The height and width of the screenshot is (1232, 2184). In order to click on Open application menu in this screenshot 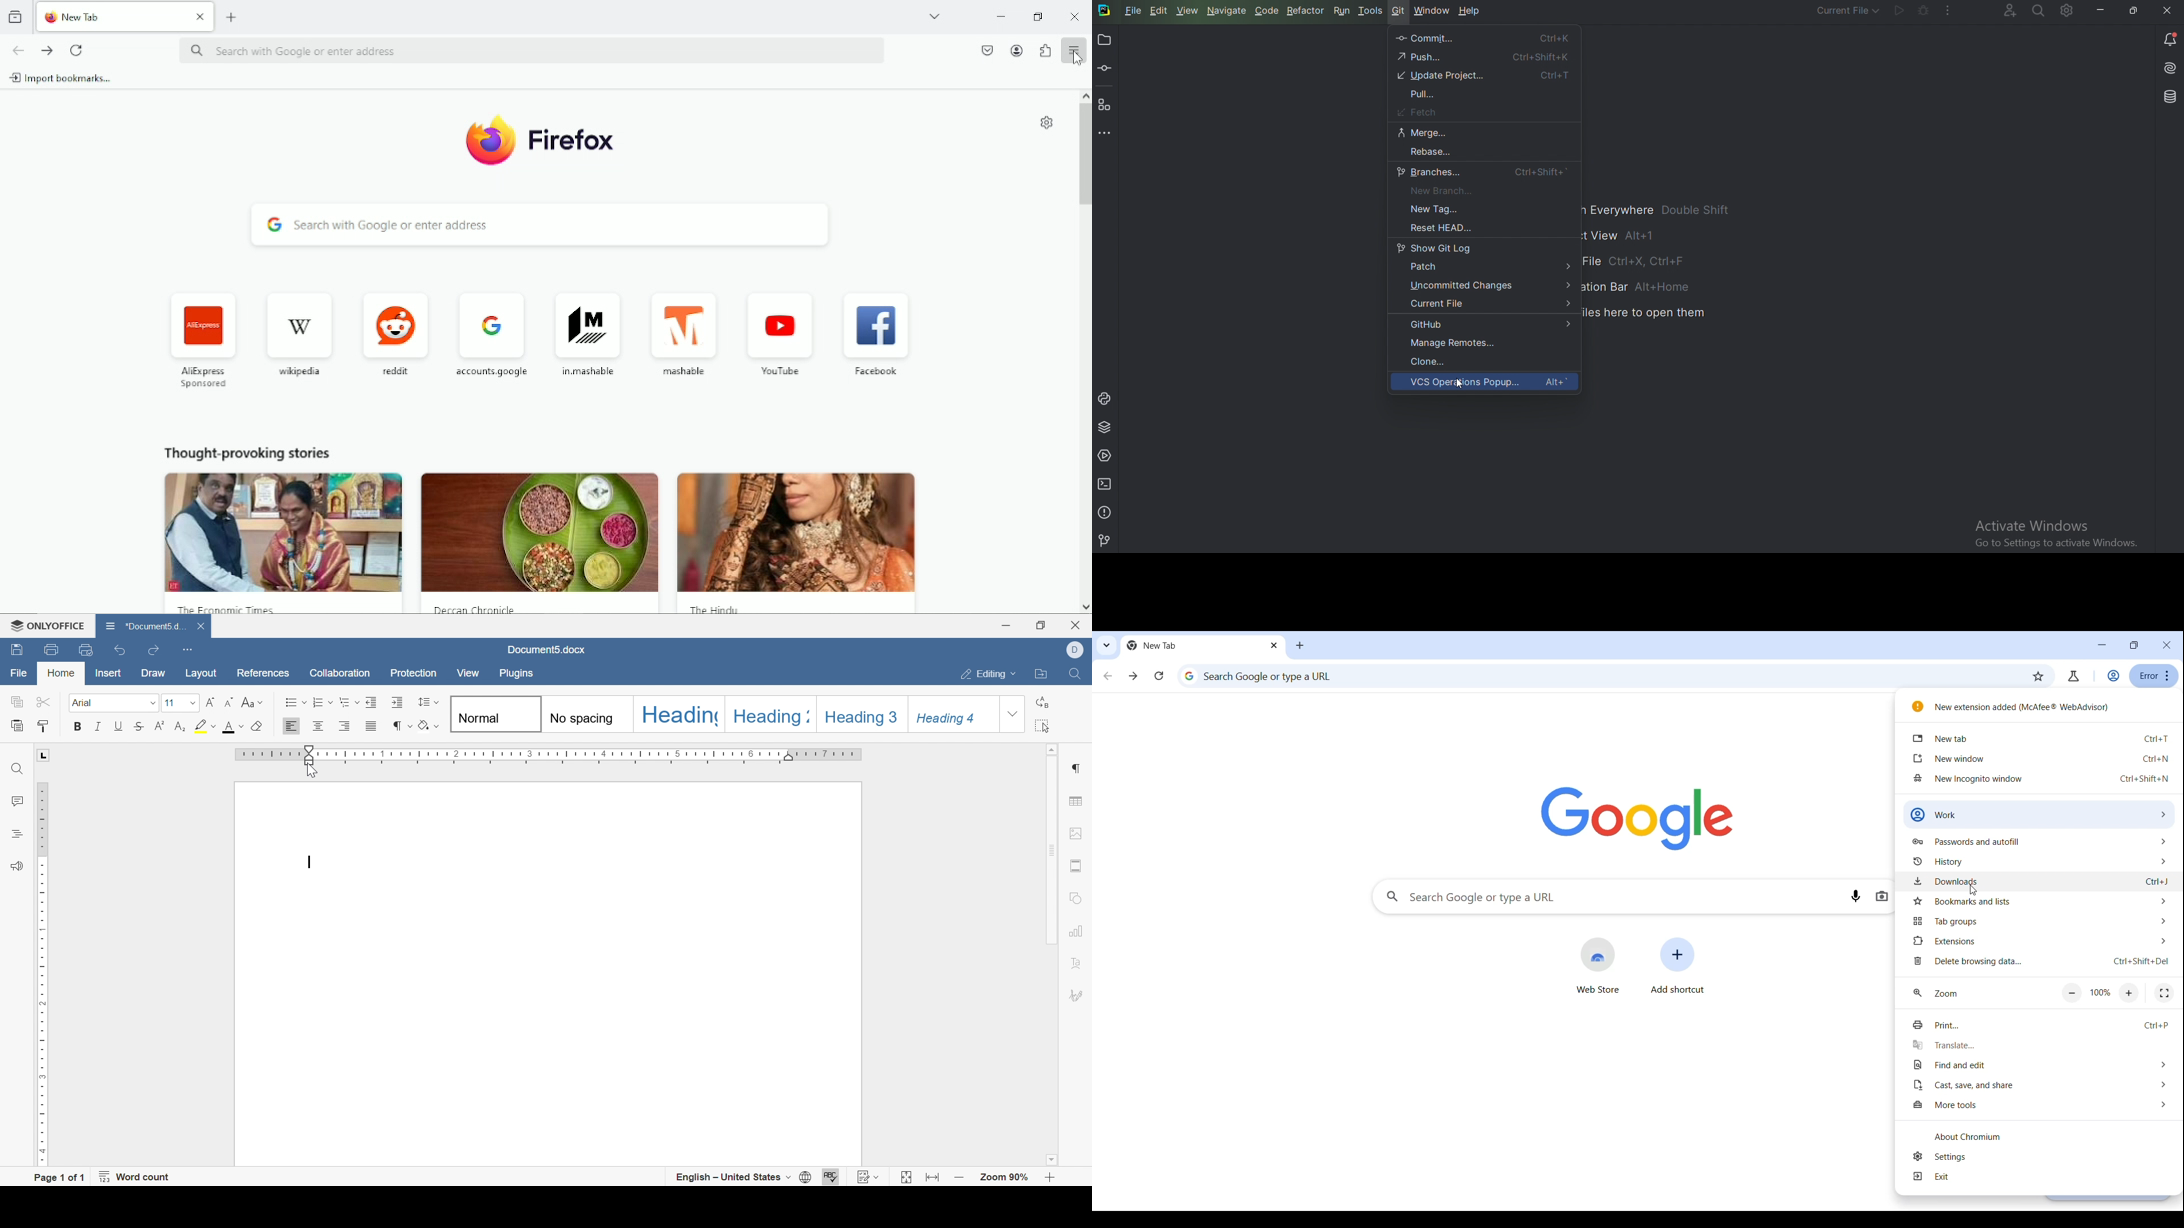, I will do `click(1075, 51)`.